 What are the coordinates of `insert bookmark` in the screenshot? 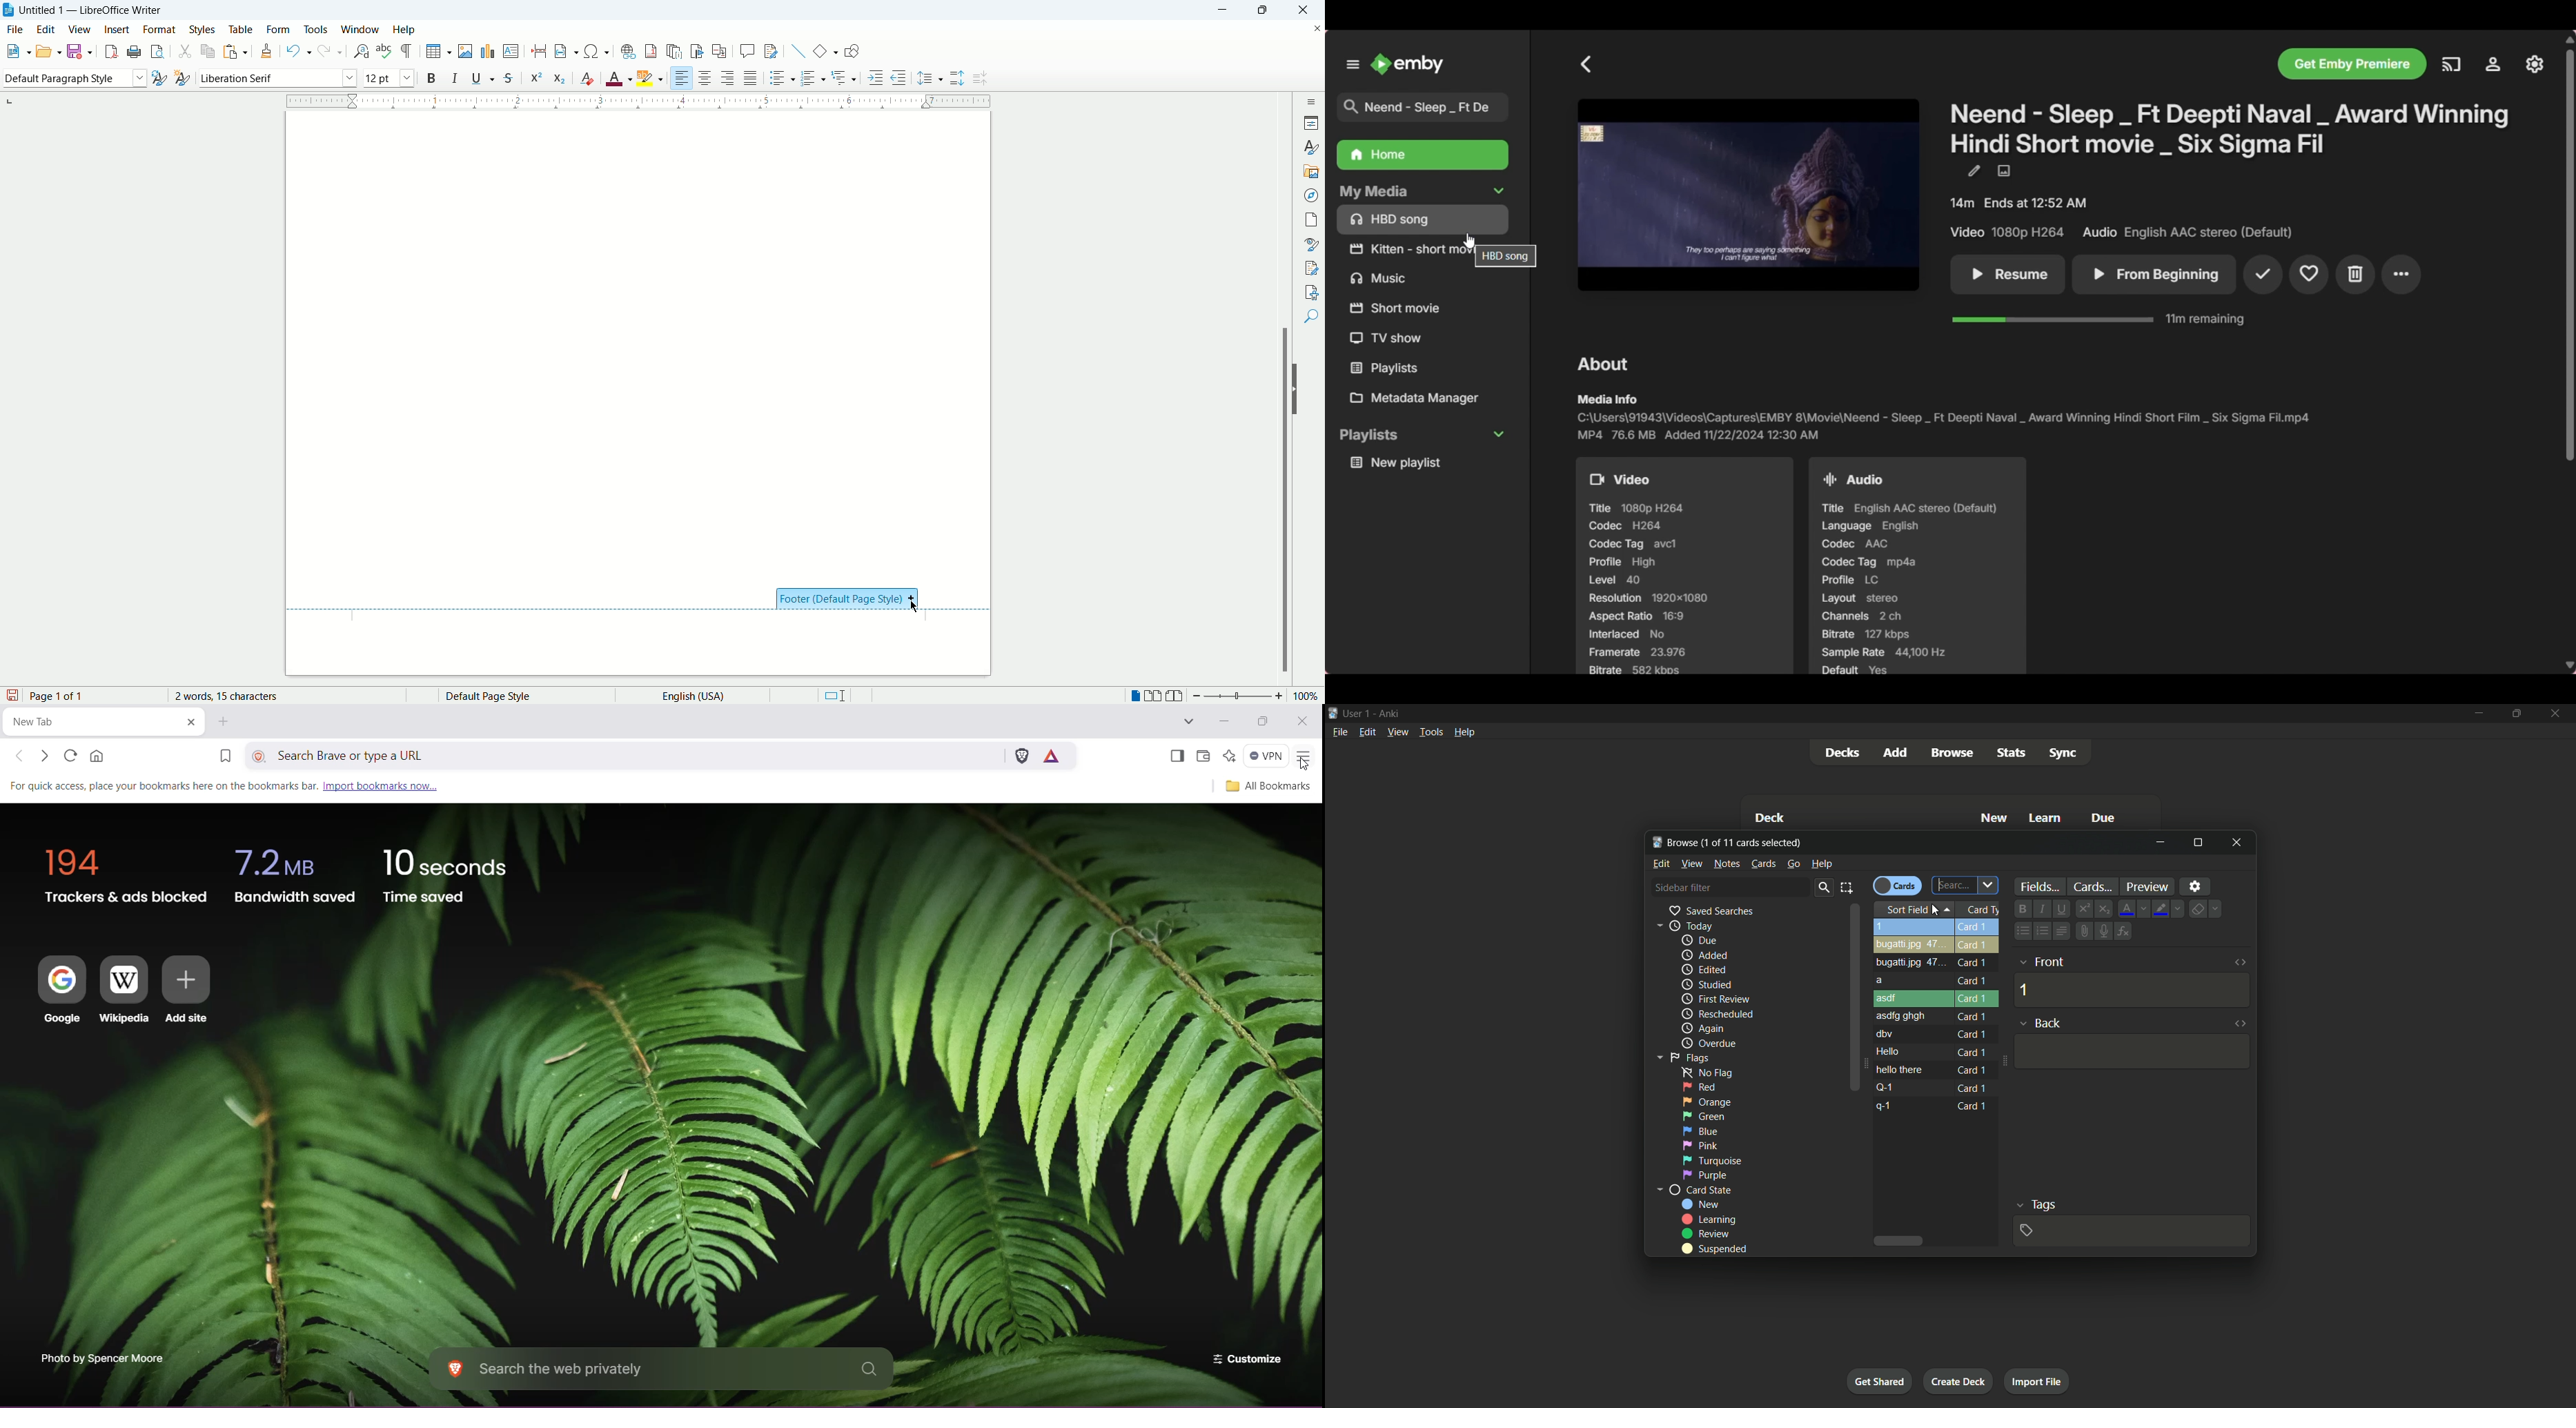 It's located at (700, 51).